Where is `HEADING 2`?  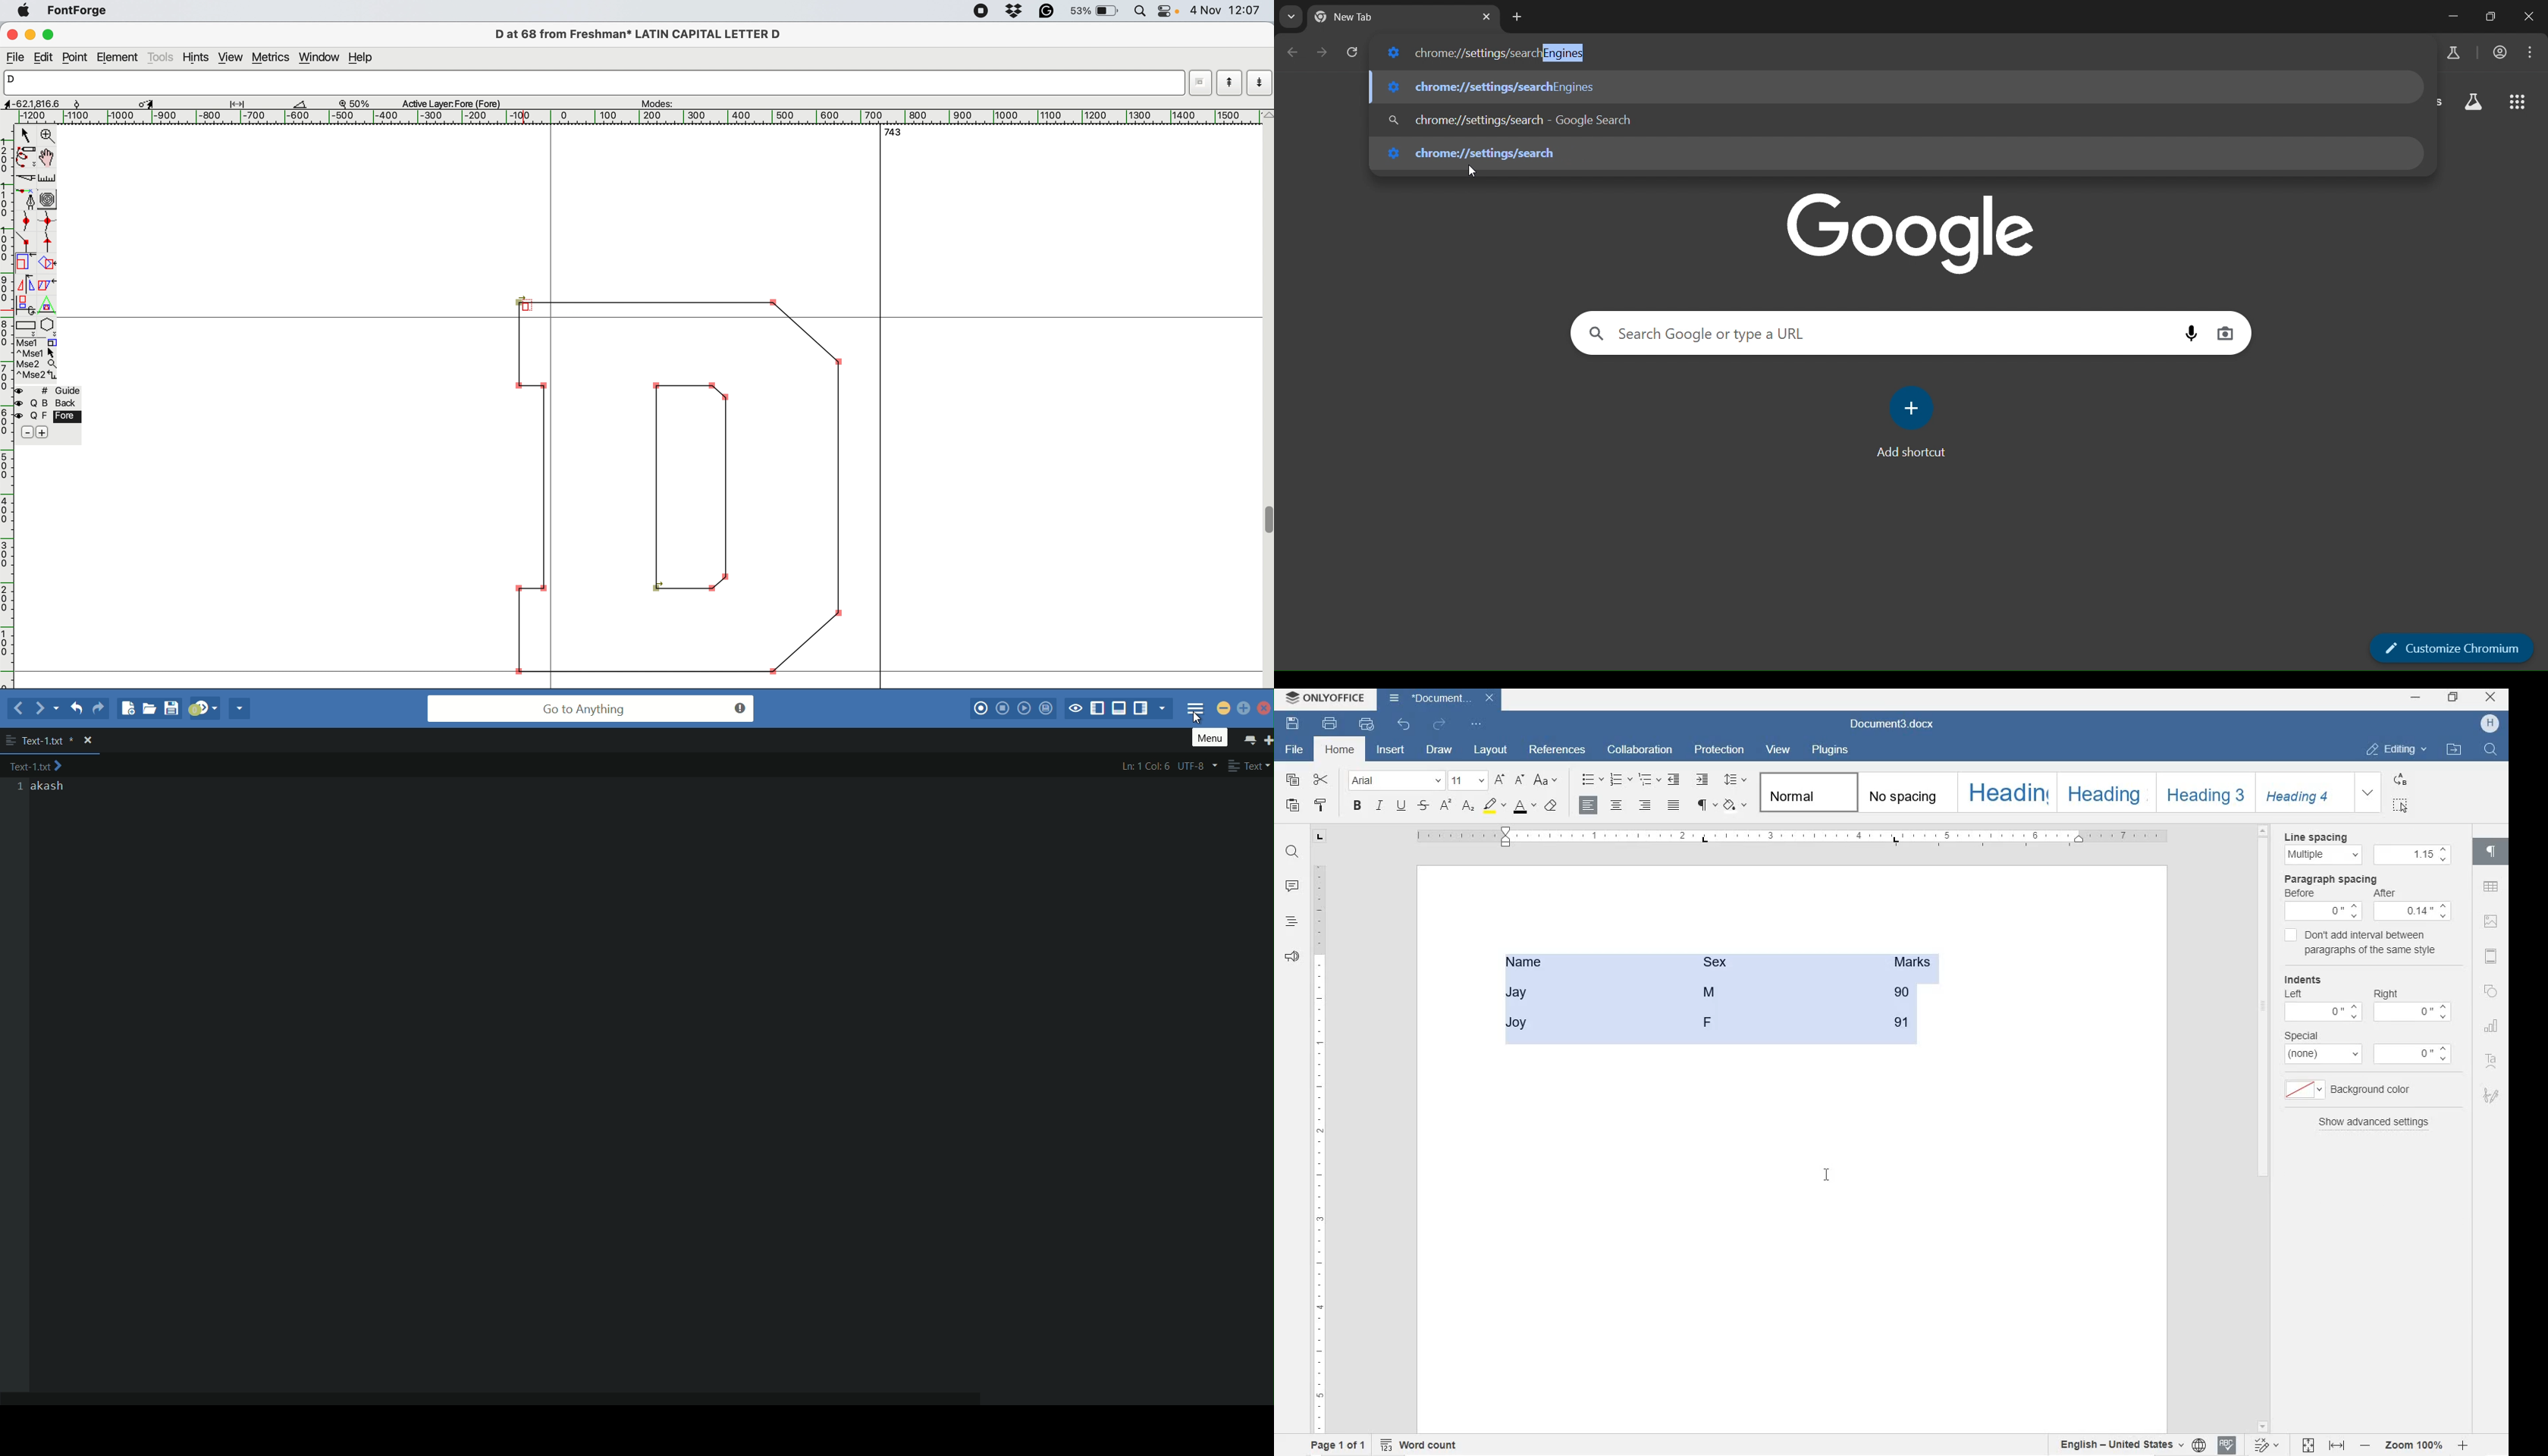
HEADING 2 is located at coordinates (2104, 793).